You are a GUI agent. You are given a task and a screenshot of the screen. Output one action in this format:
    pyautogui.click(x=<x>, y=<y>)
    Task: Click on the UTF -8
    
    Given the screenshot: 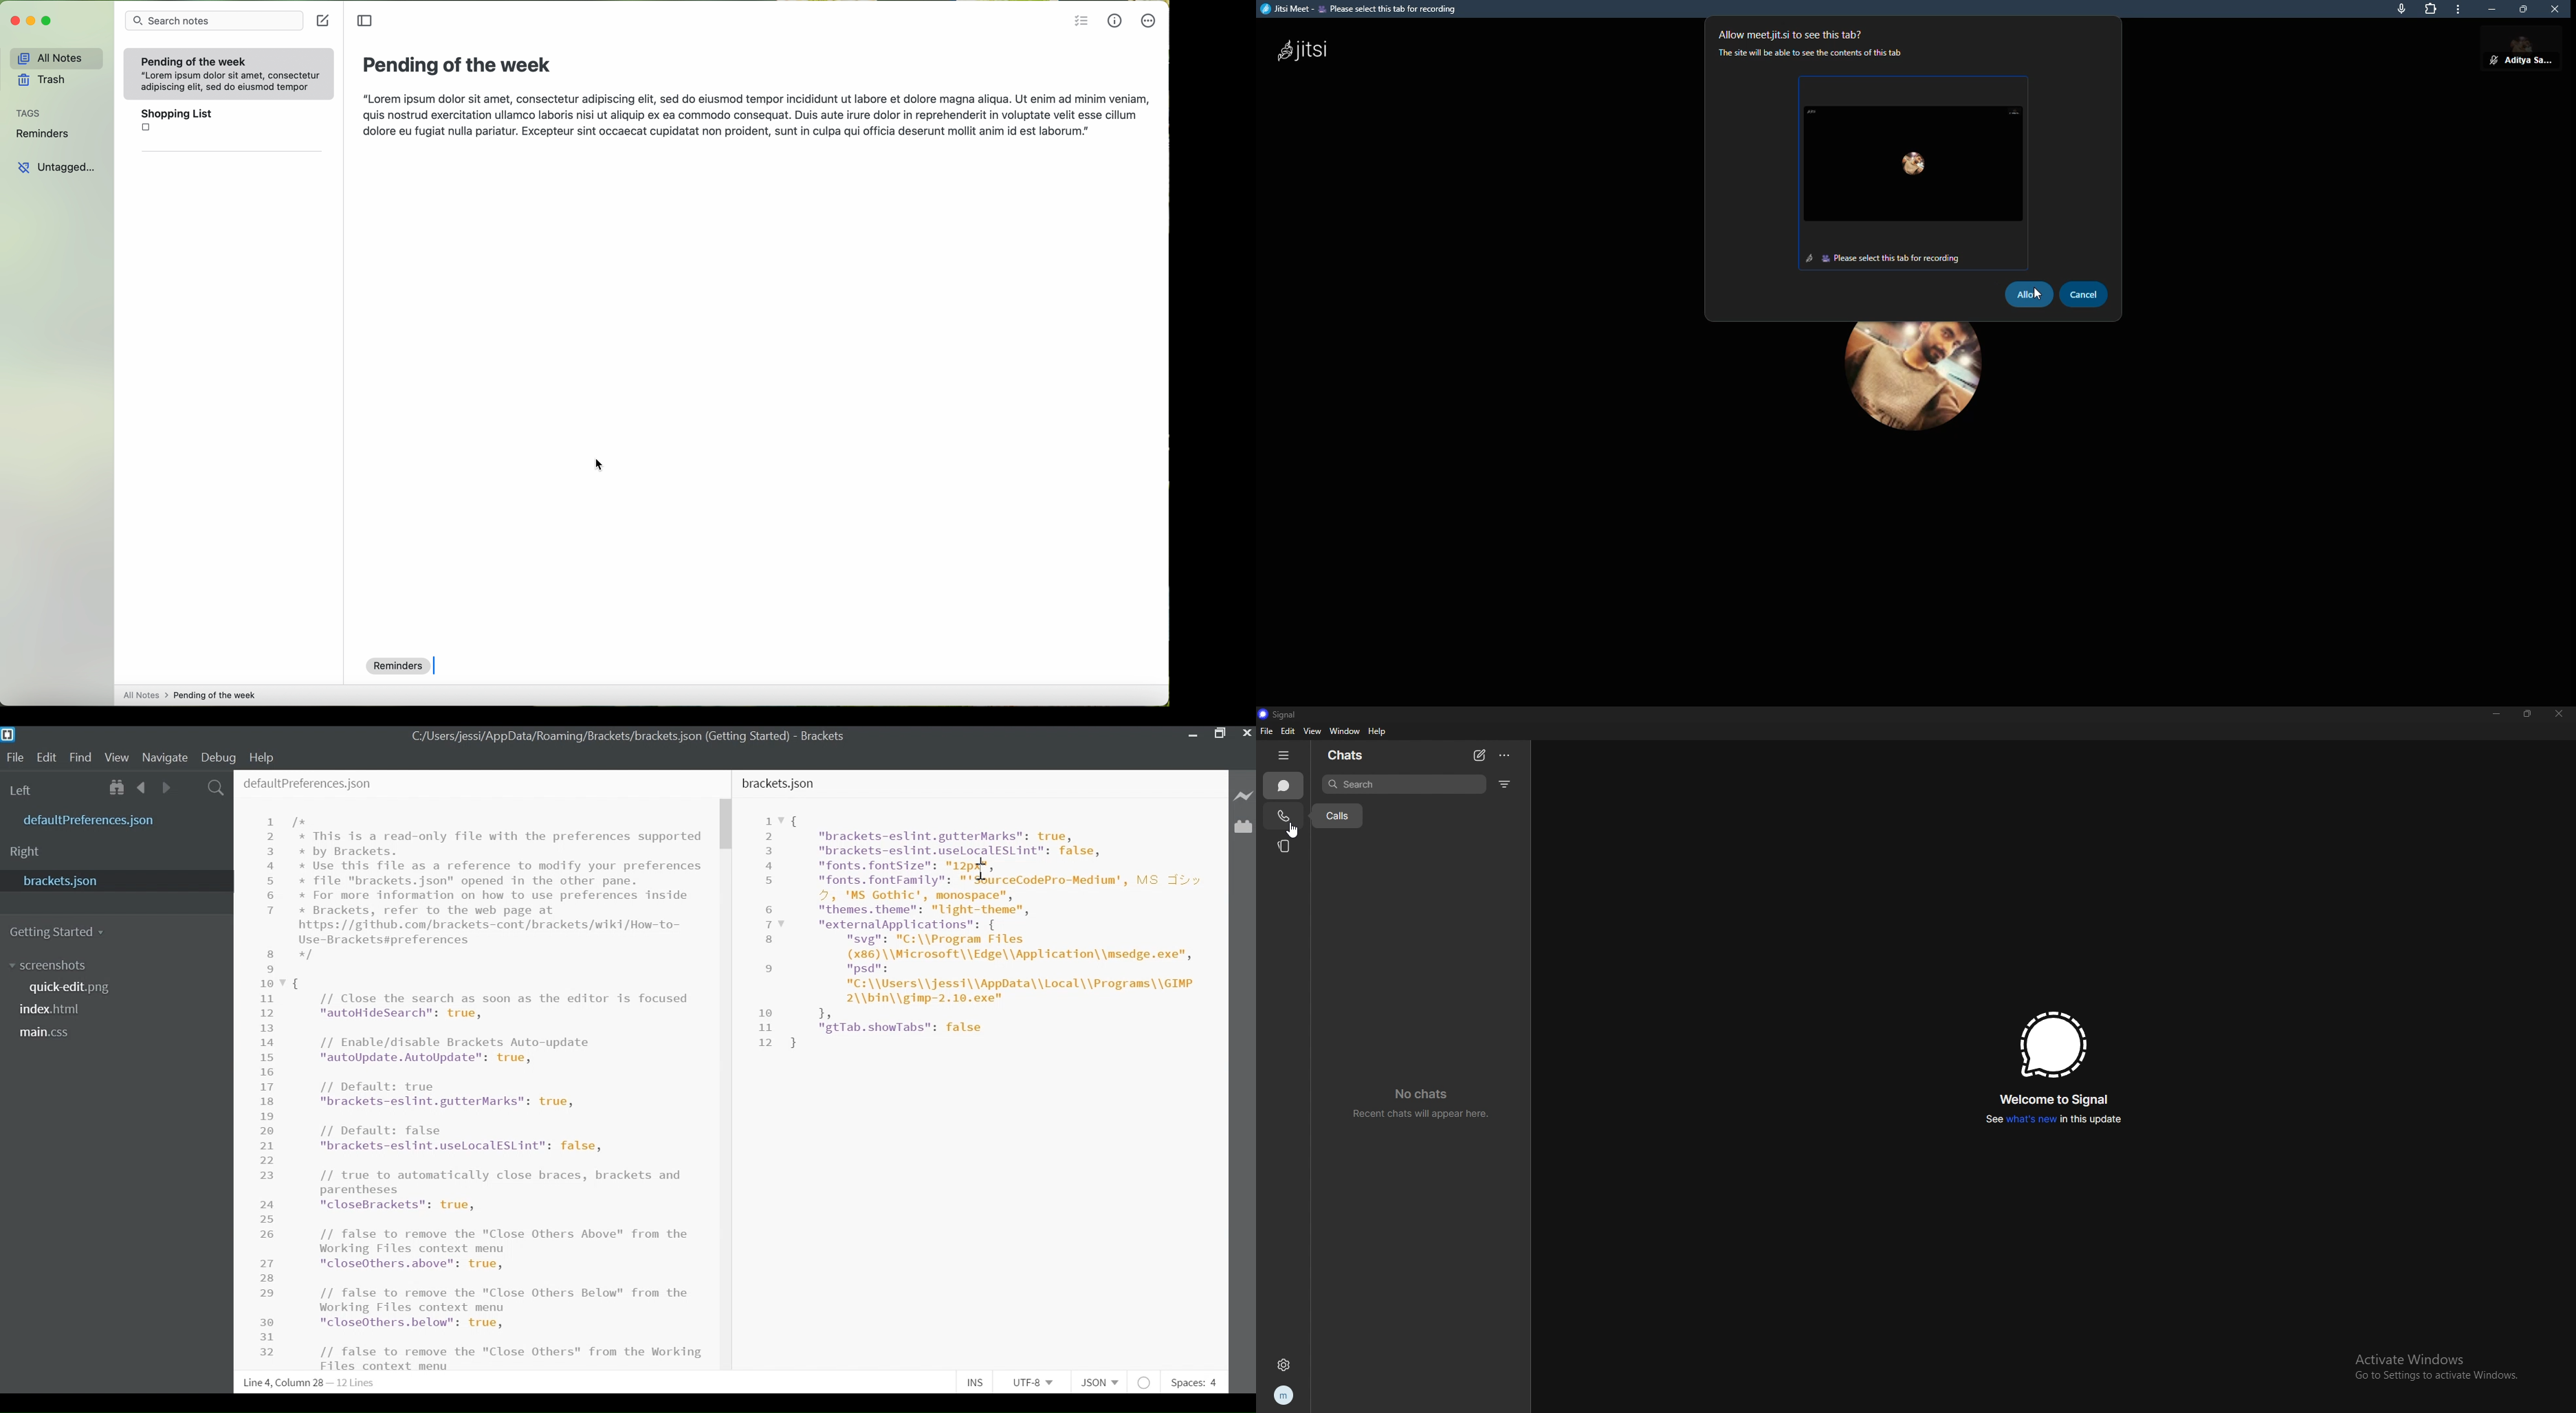 What is the action you would take?
    pyautogui.click(x=1038, y=1382)
    